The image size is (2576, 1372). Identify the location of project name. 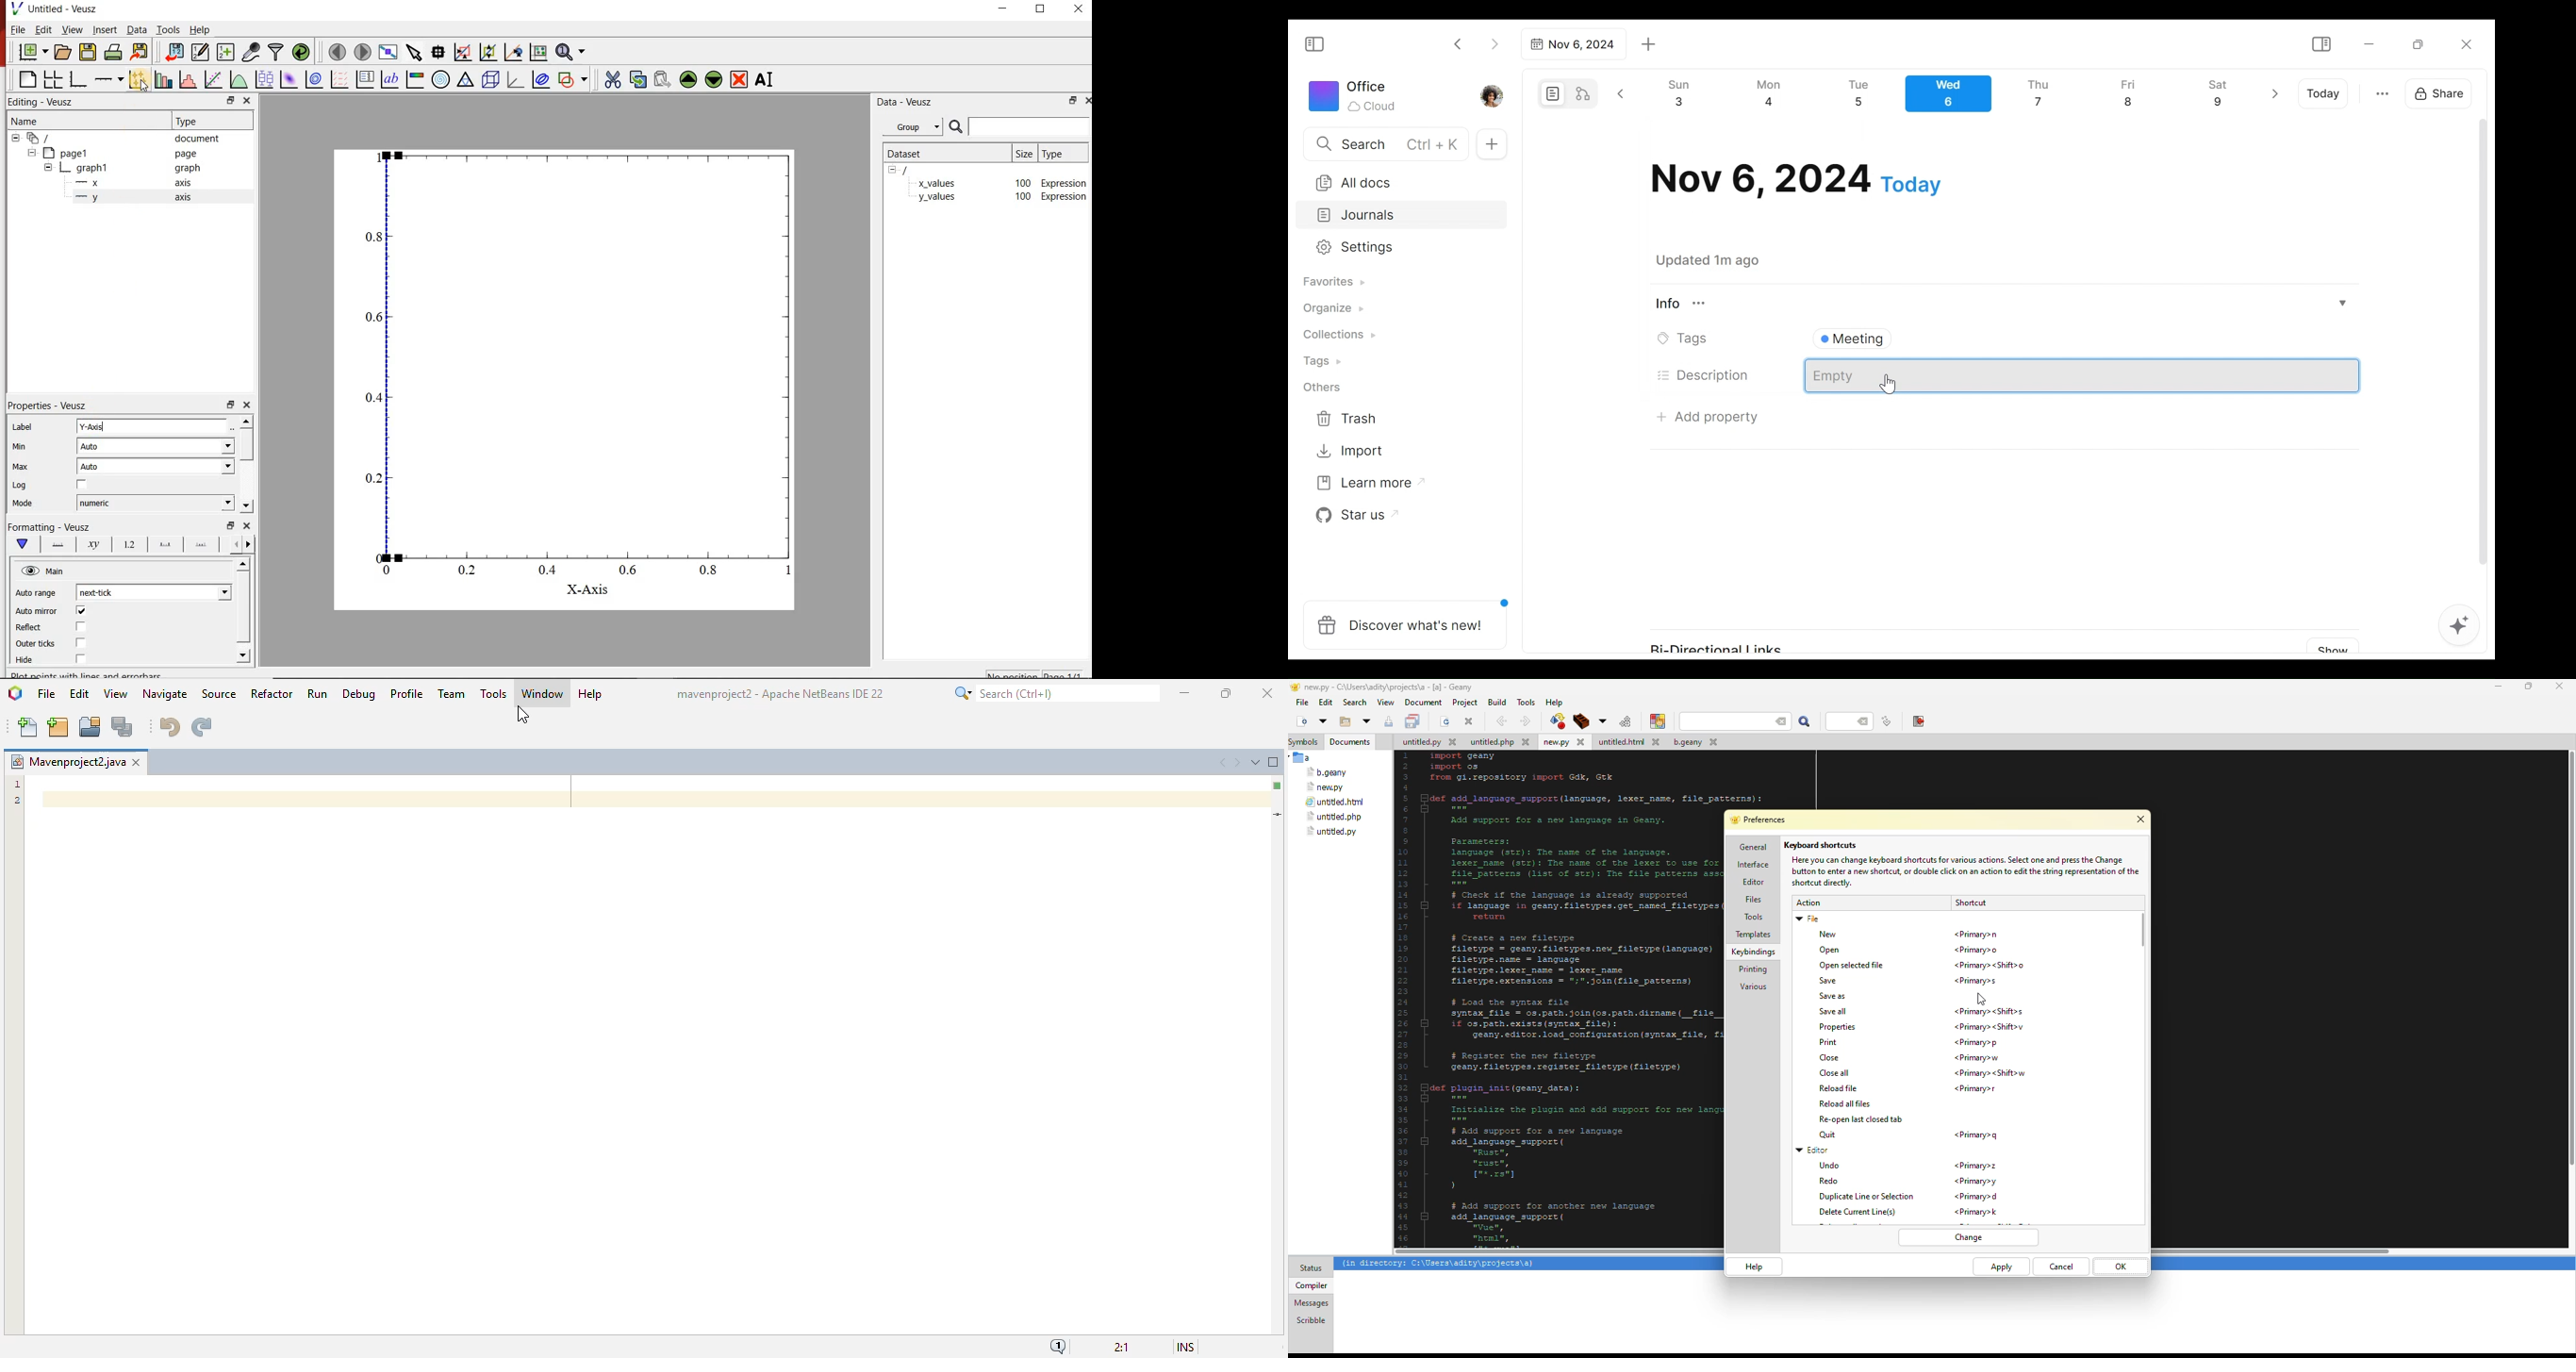
(69, 761).